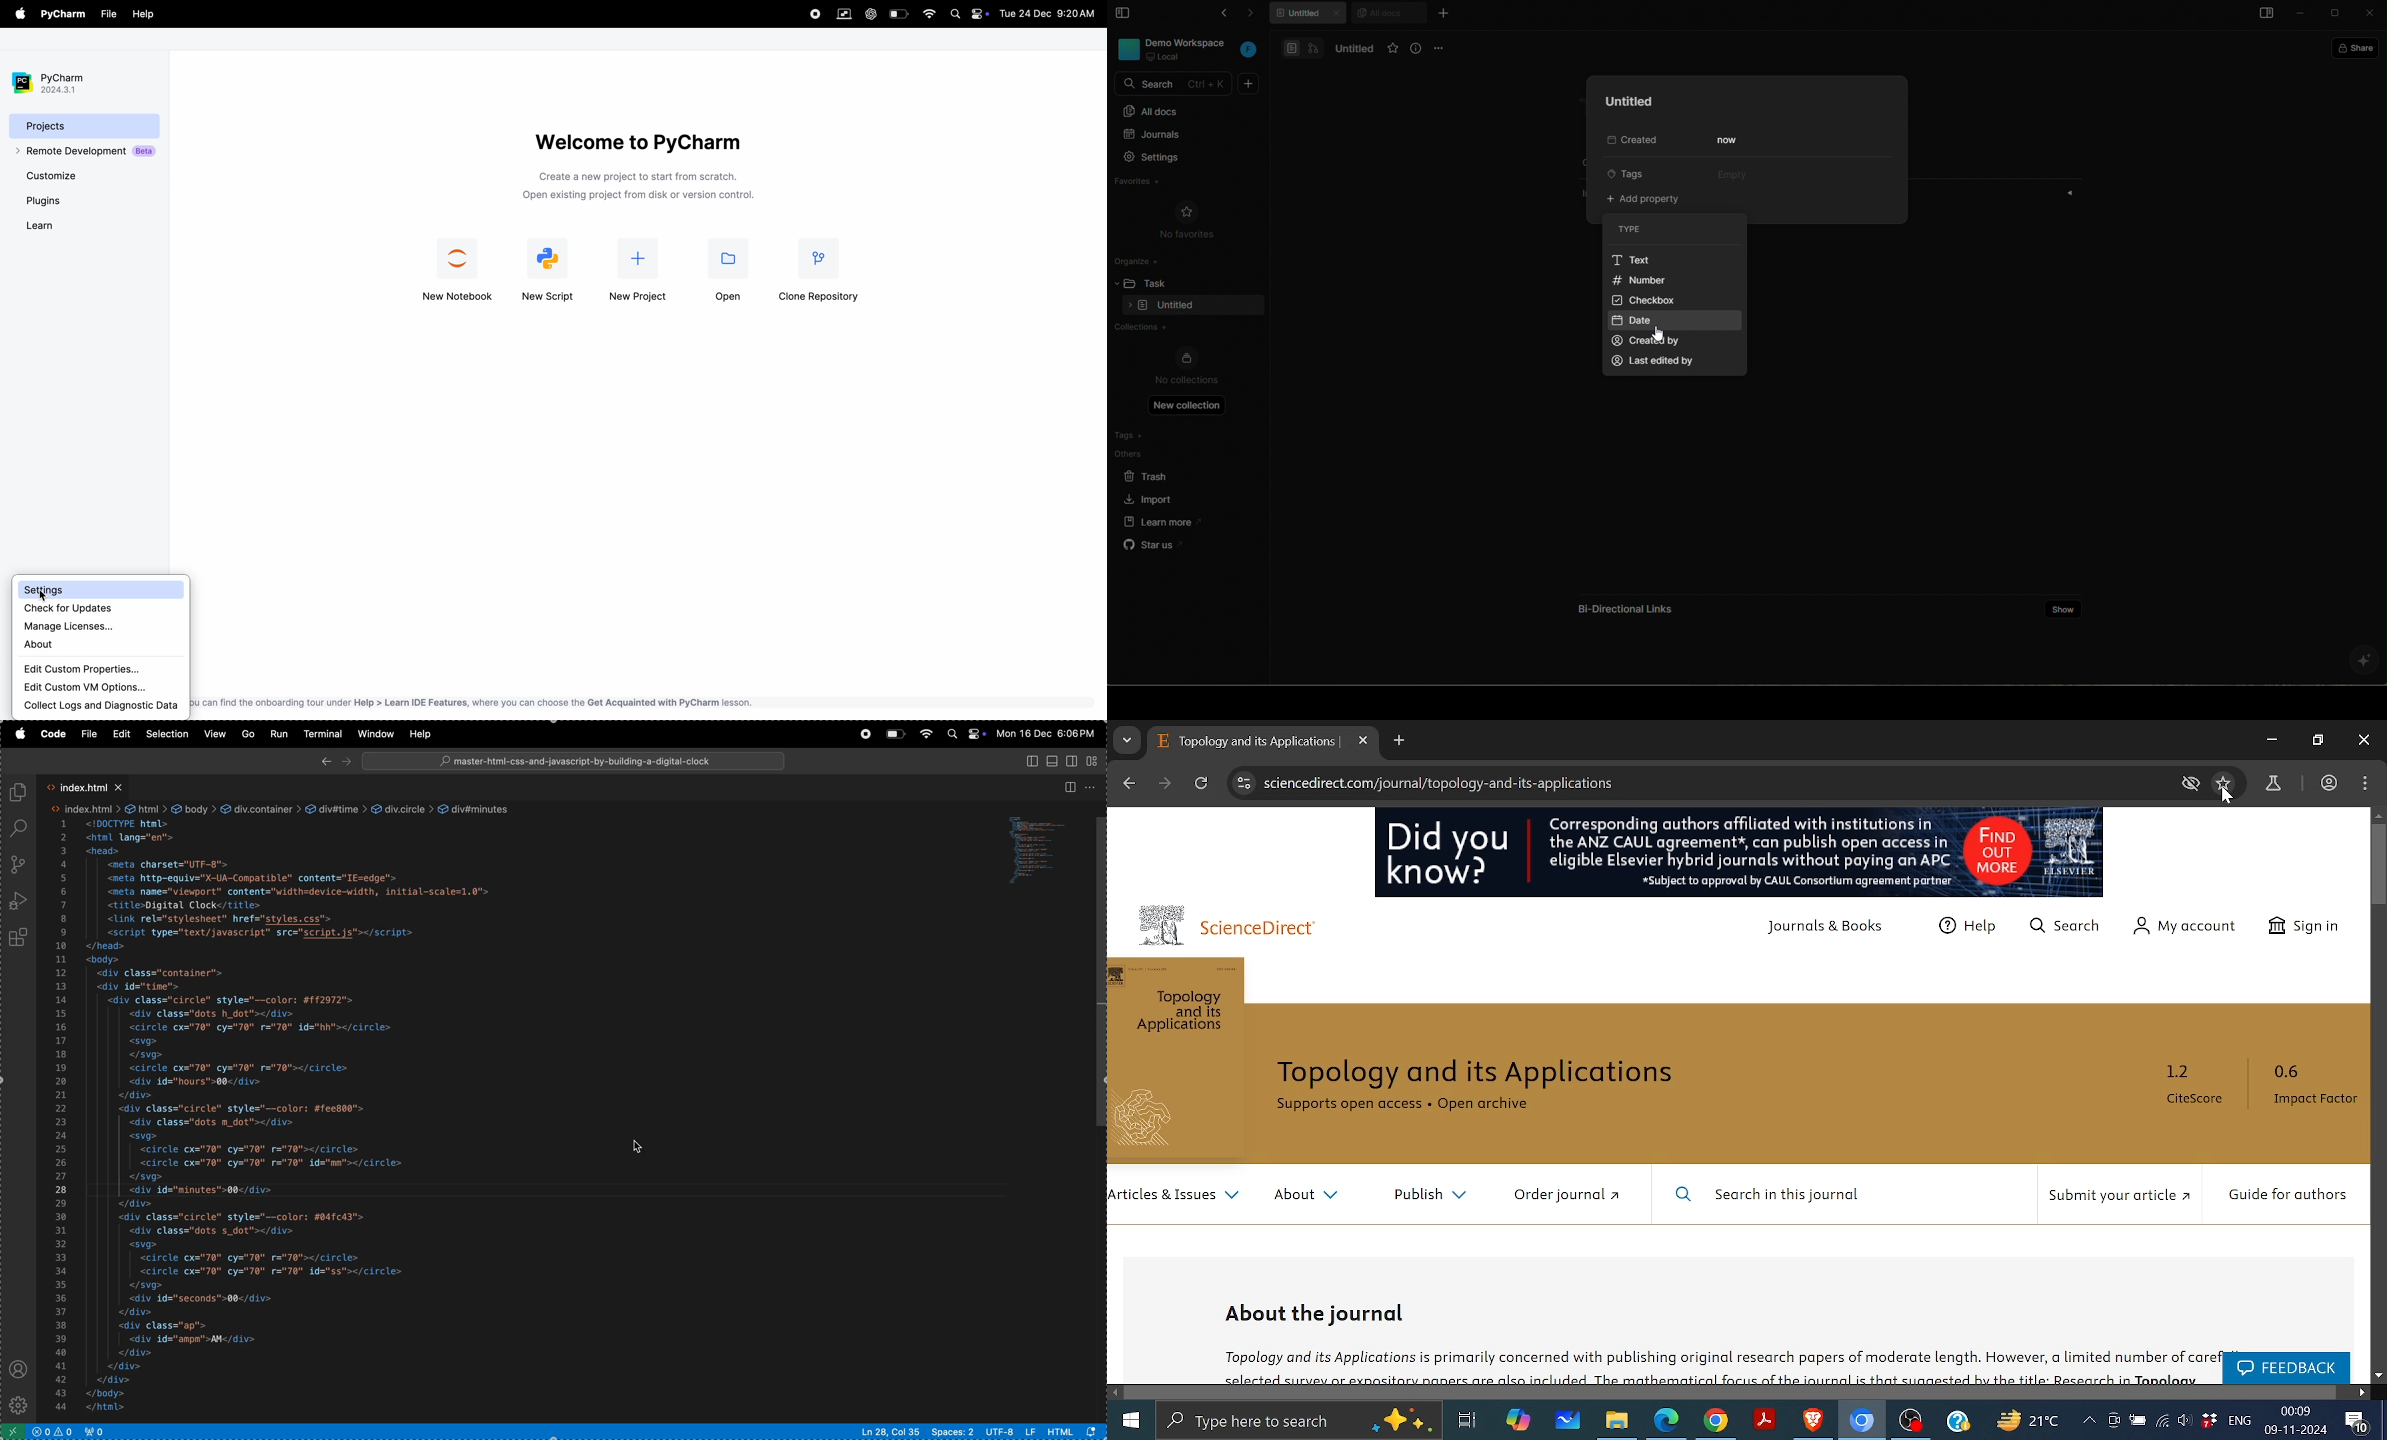 The height and width of the screenshot is (1456, 2408). What do you see at coordinates (1729, 141) in the screenshot?
I see `now` at bounding box center [1729, 141].